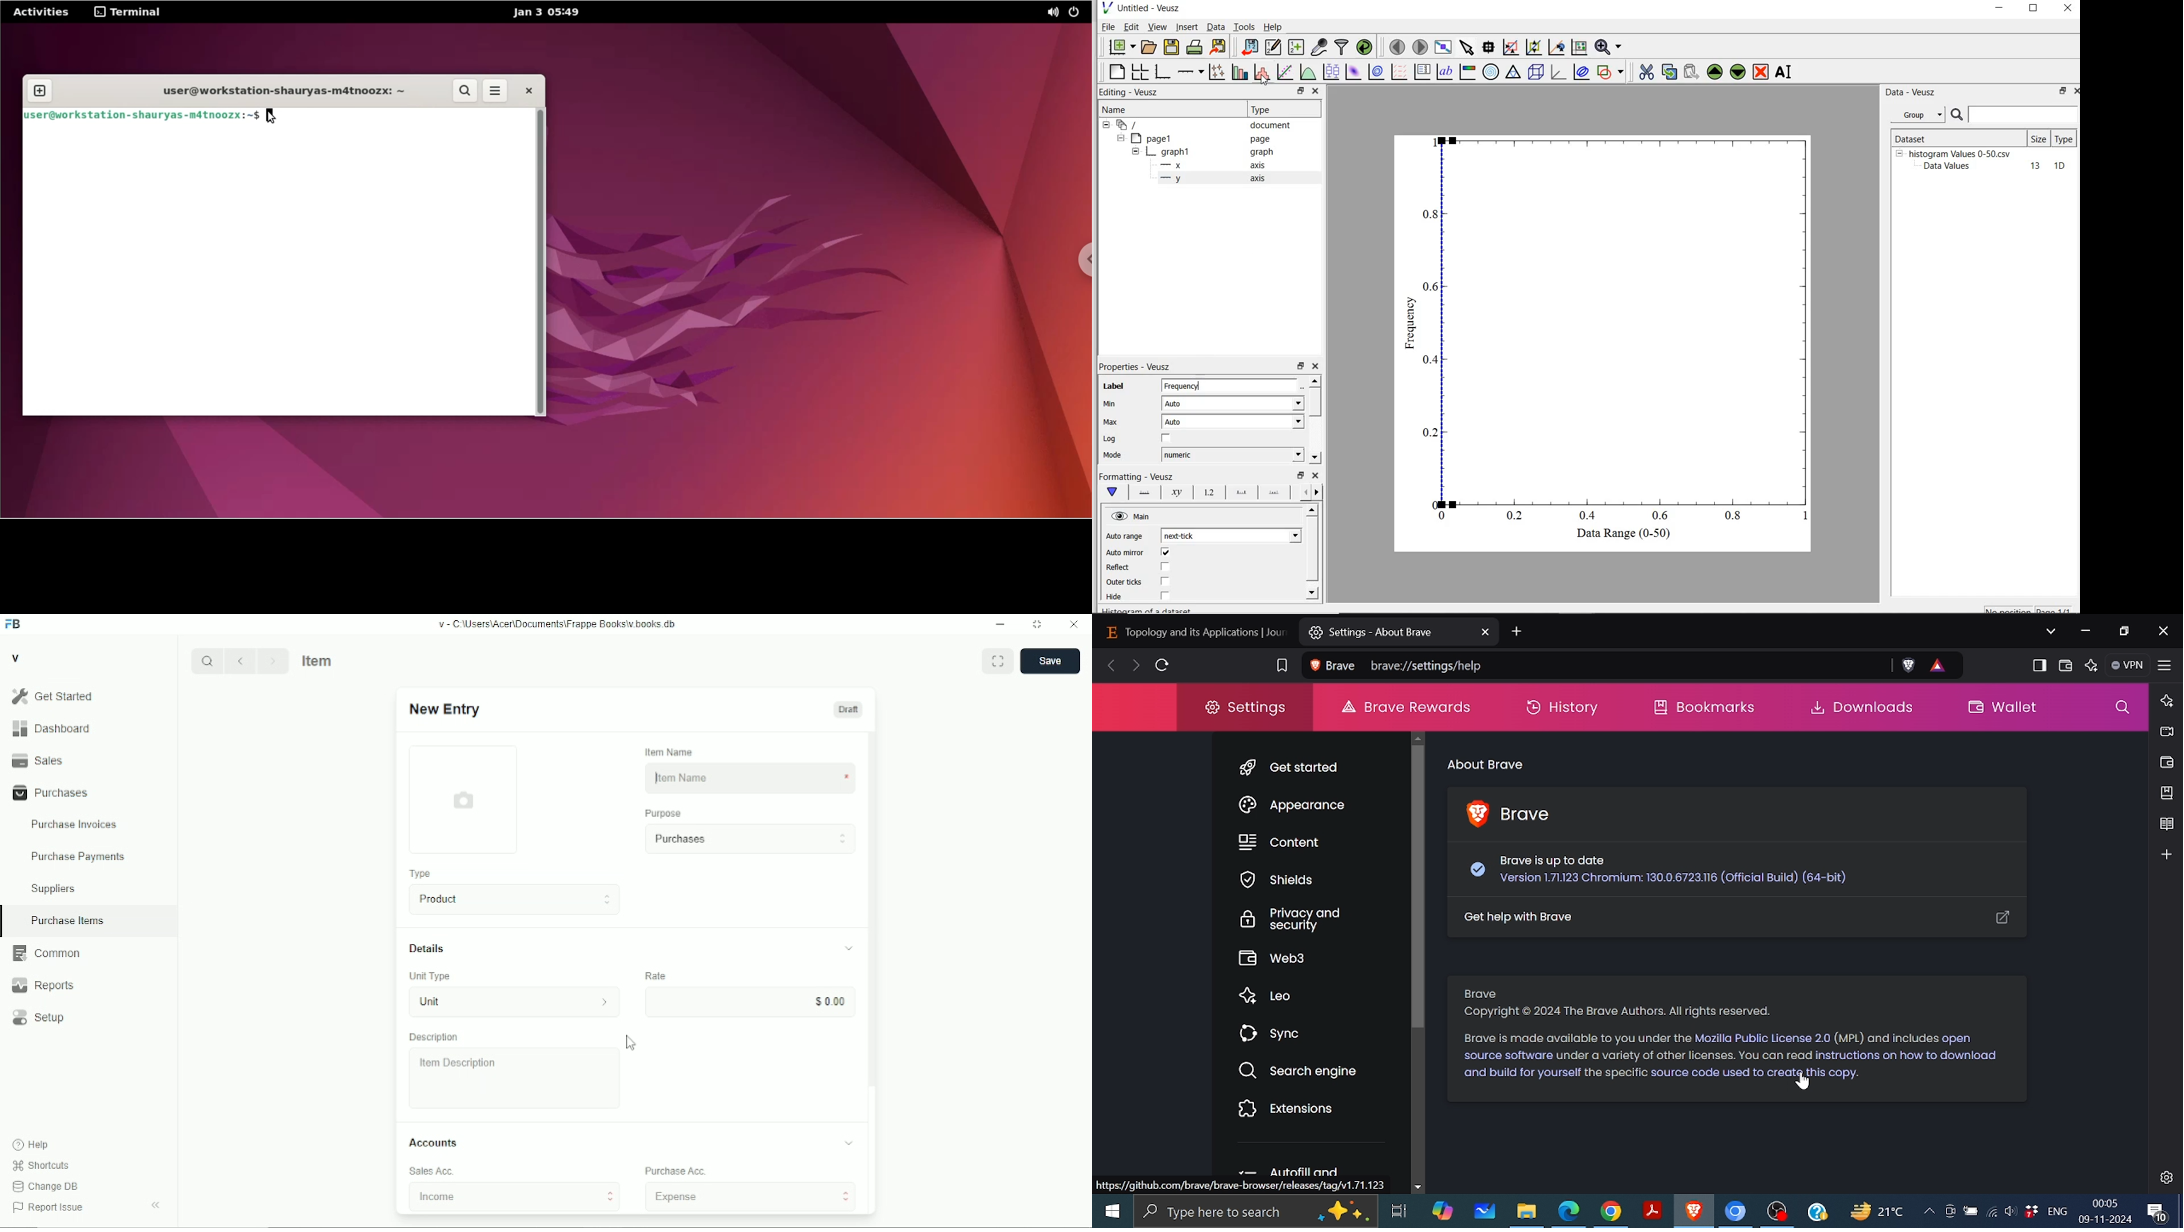  Describe the element at coordinates (207, 661) in the screenshot. I see `Search` at that location.